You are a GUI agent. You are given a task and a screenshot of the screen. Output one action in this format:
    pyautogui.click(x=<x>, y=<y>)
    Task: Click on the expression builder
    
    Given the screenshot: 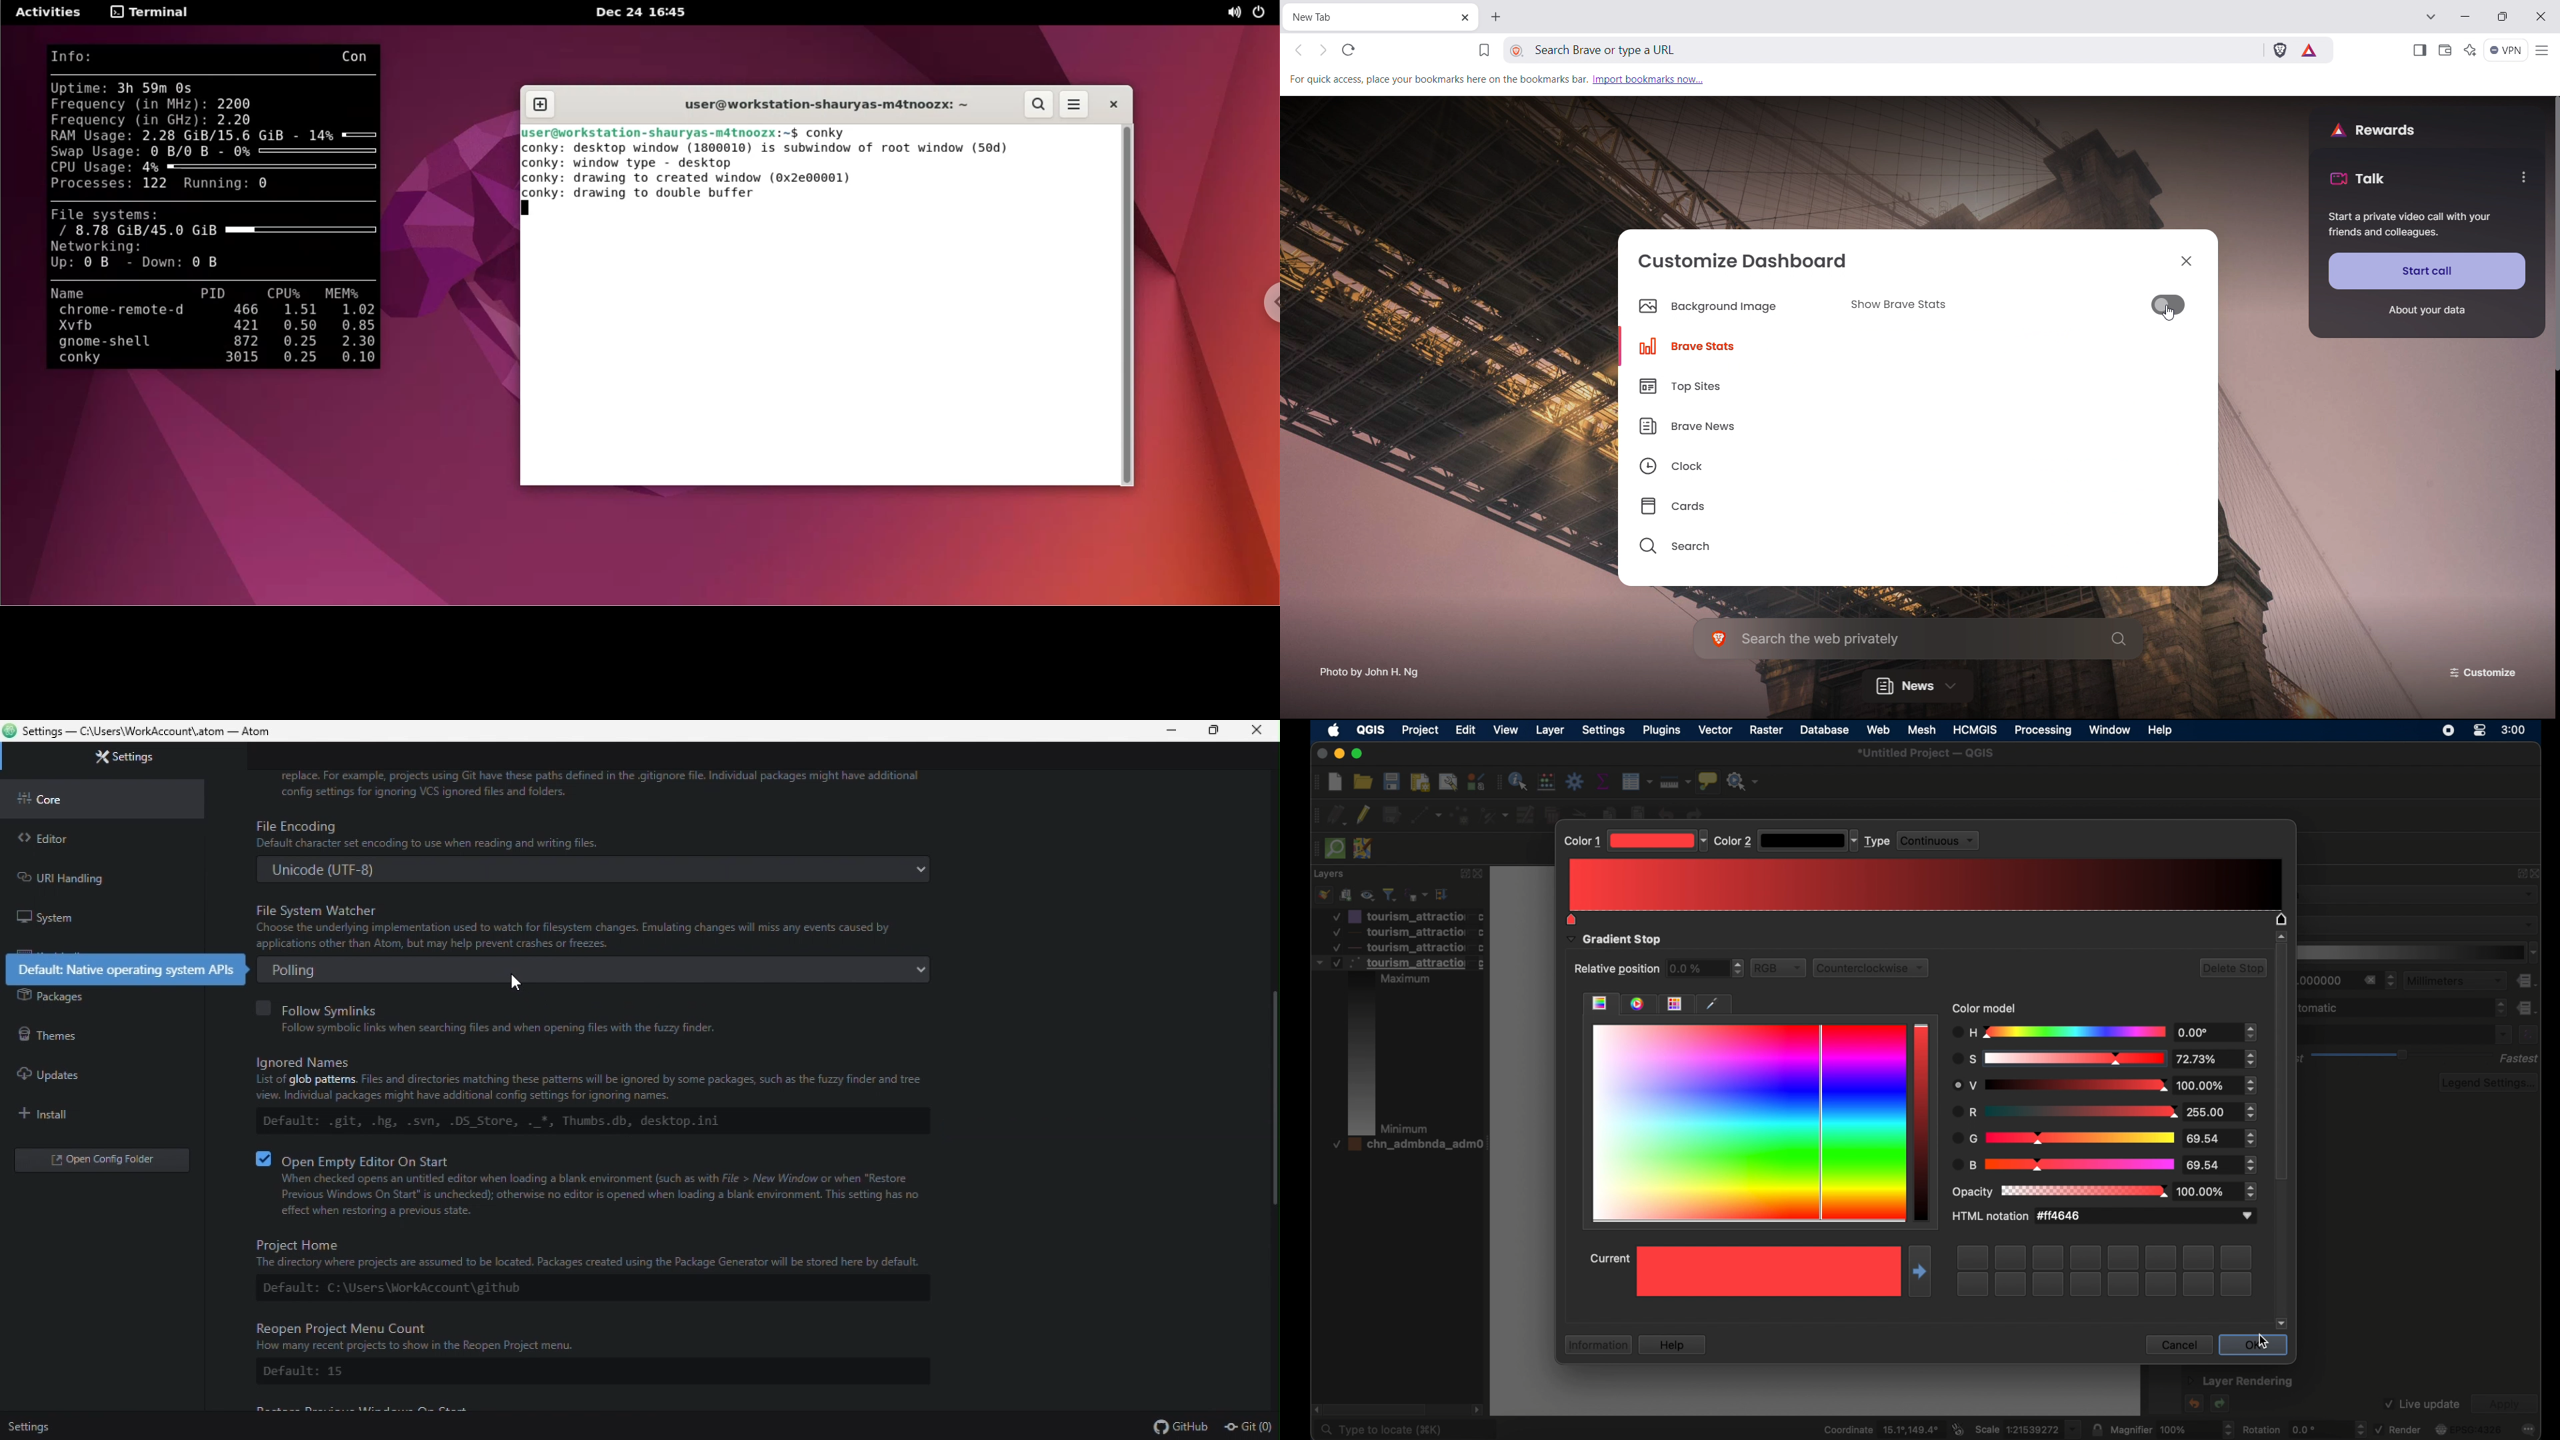 What is the action you would take?
    pyautogui.click(x=2529, y=1035)
    